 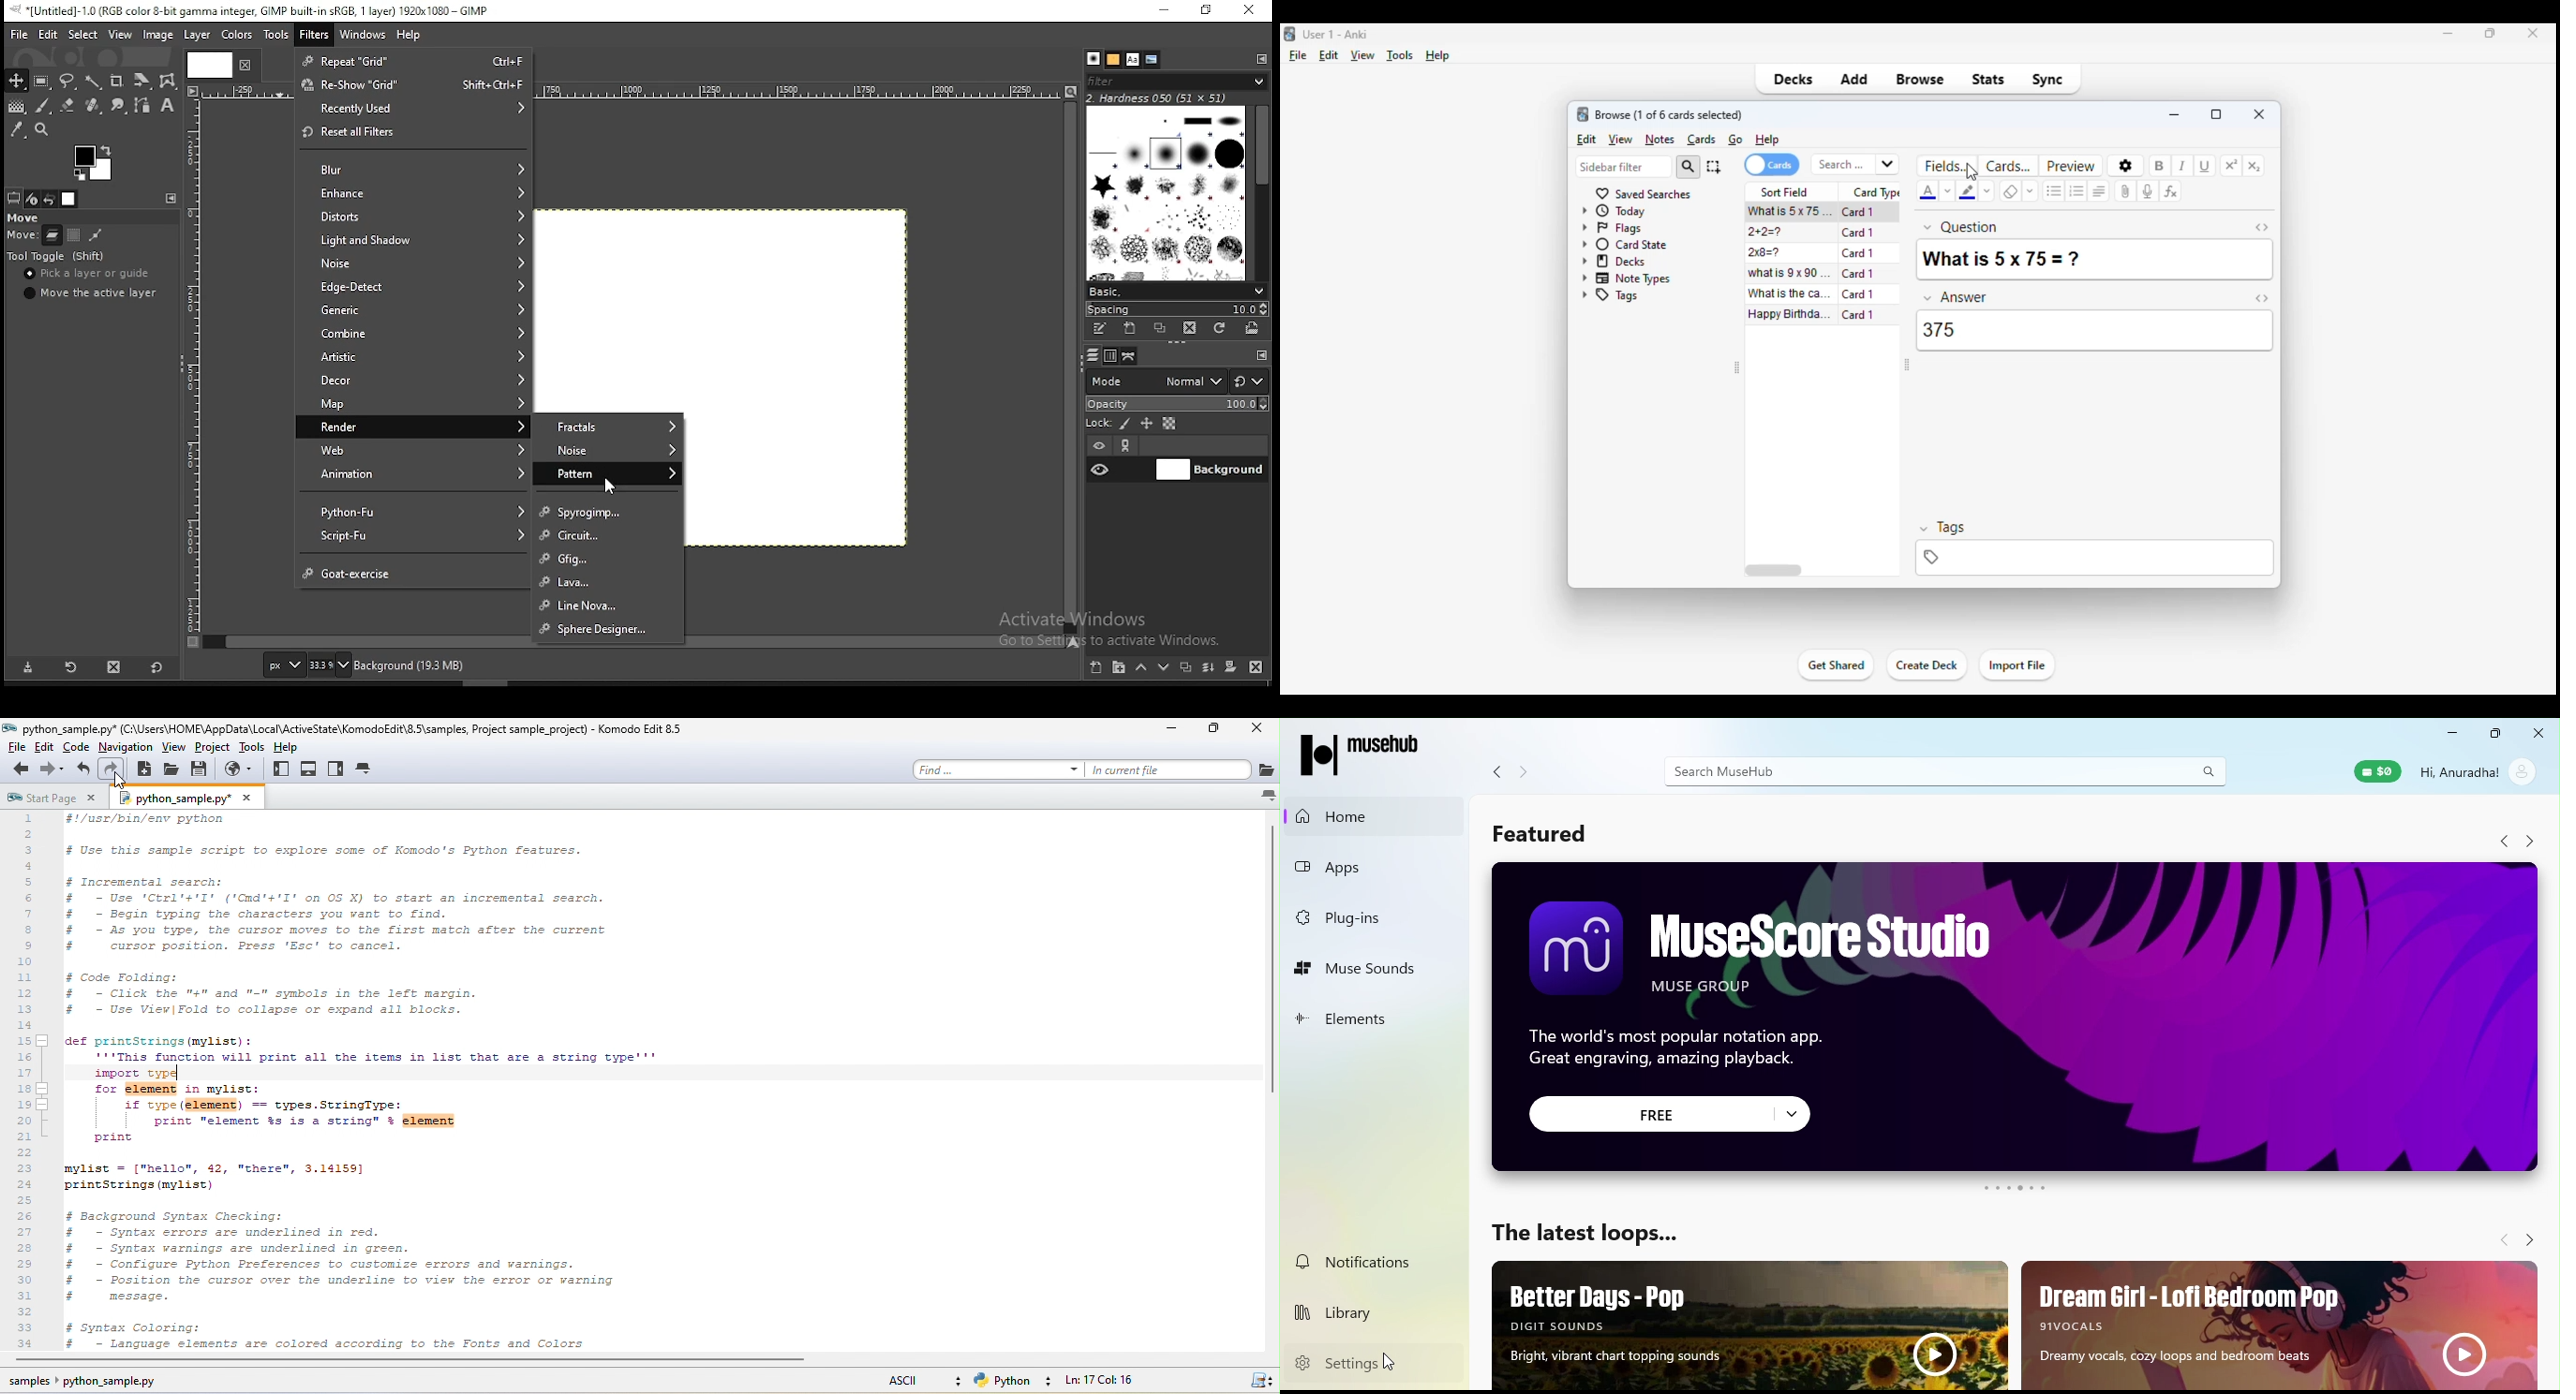 I want to click on today, so click(x=1614, y=209).